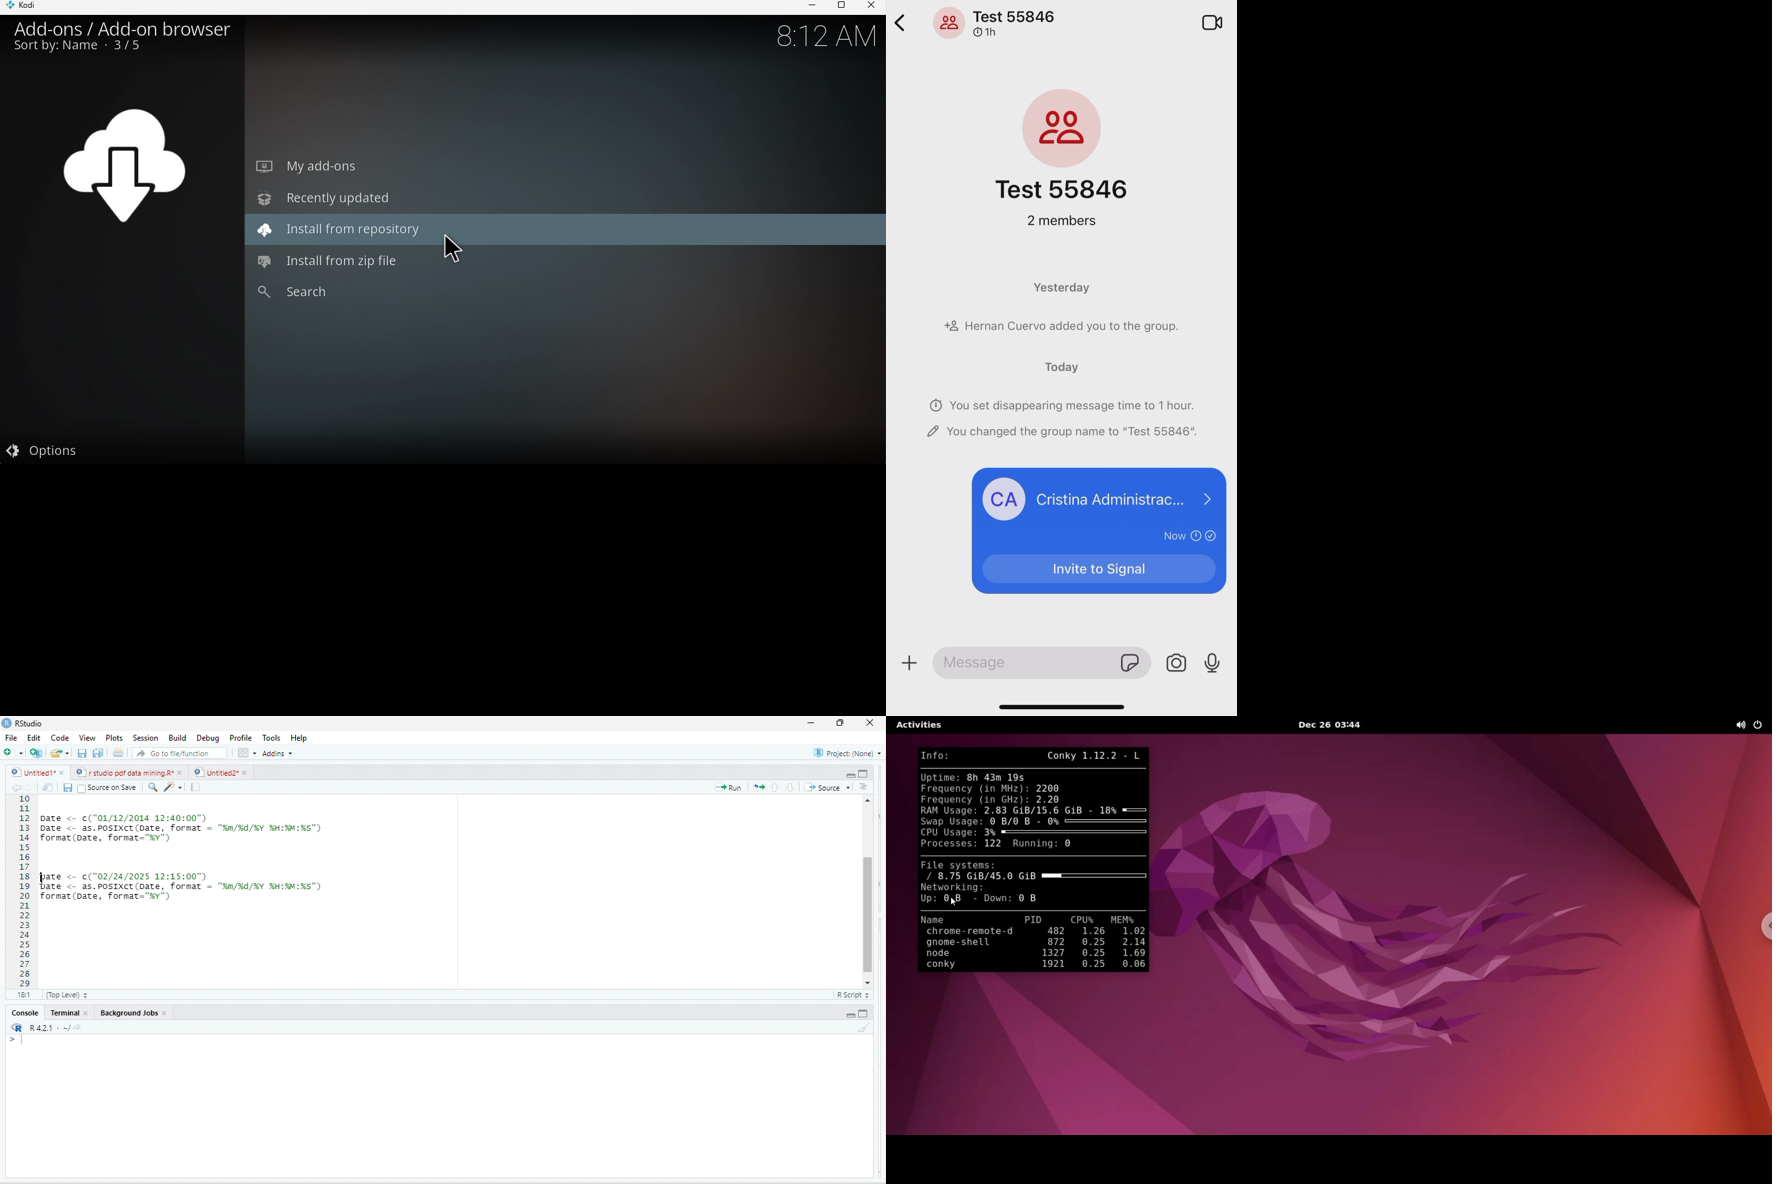 This screenshot has height=1204, width=1792. I want to click on back, so click(900, 26).